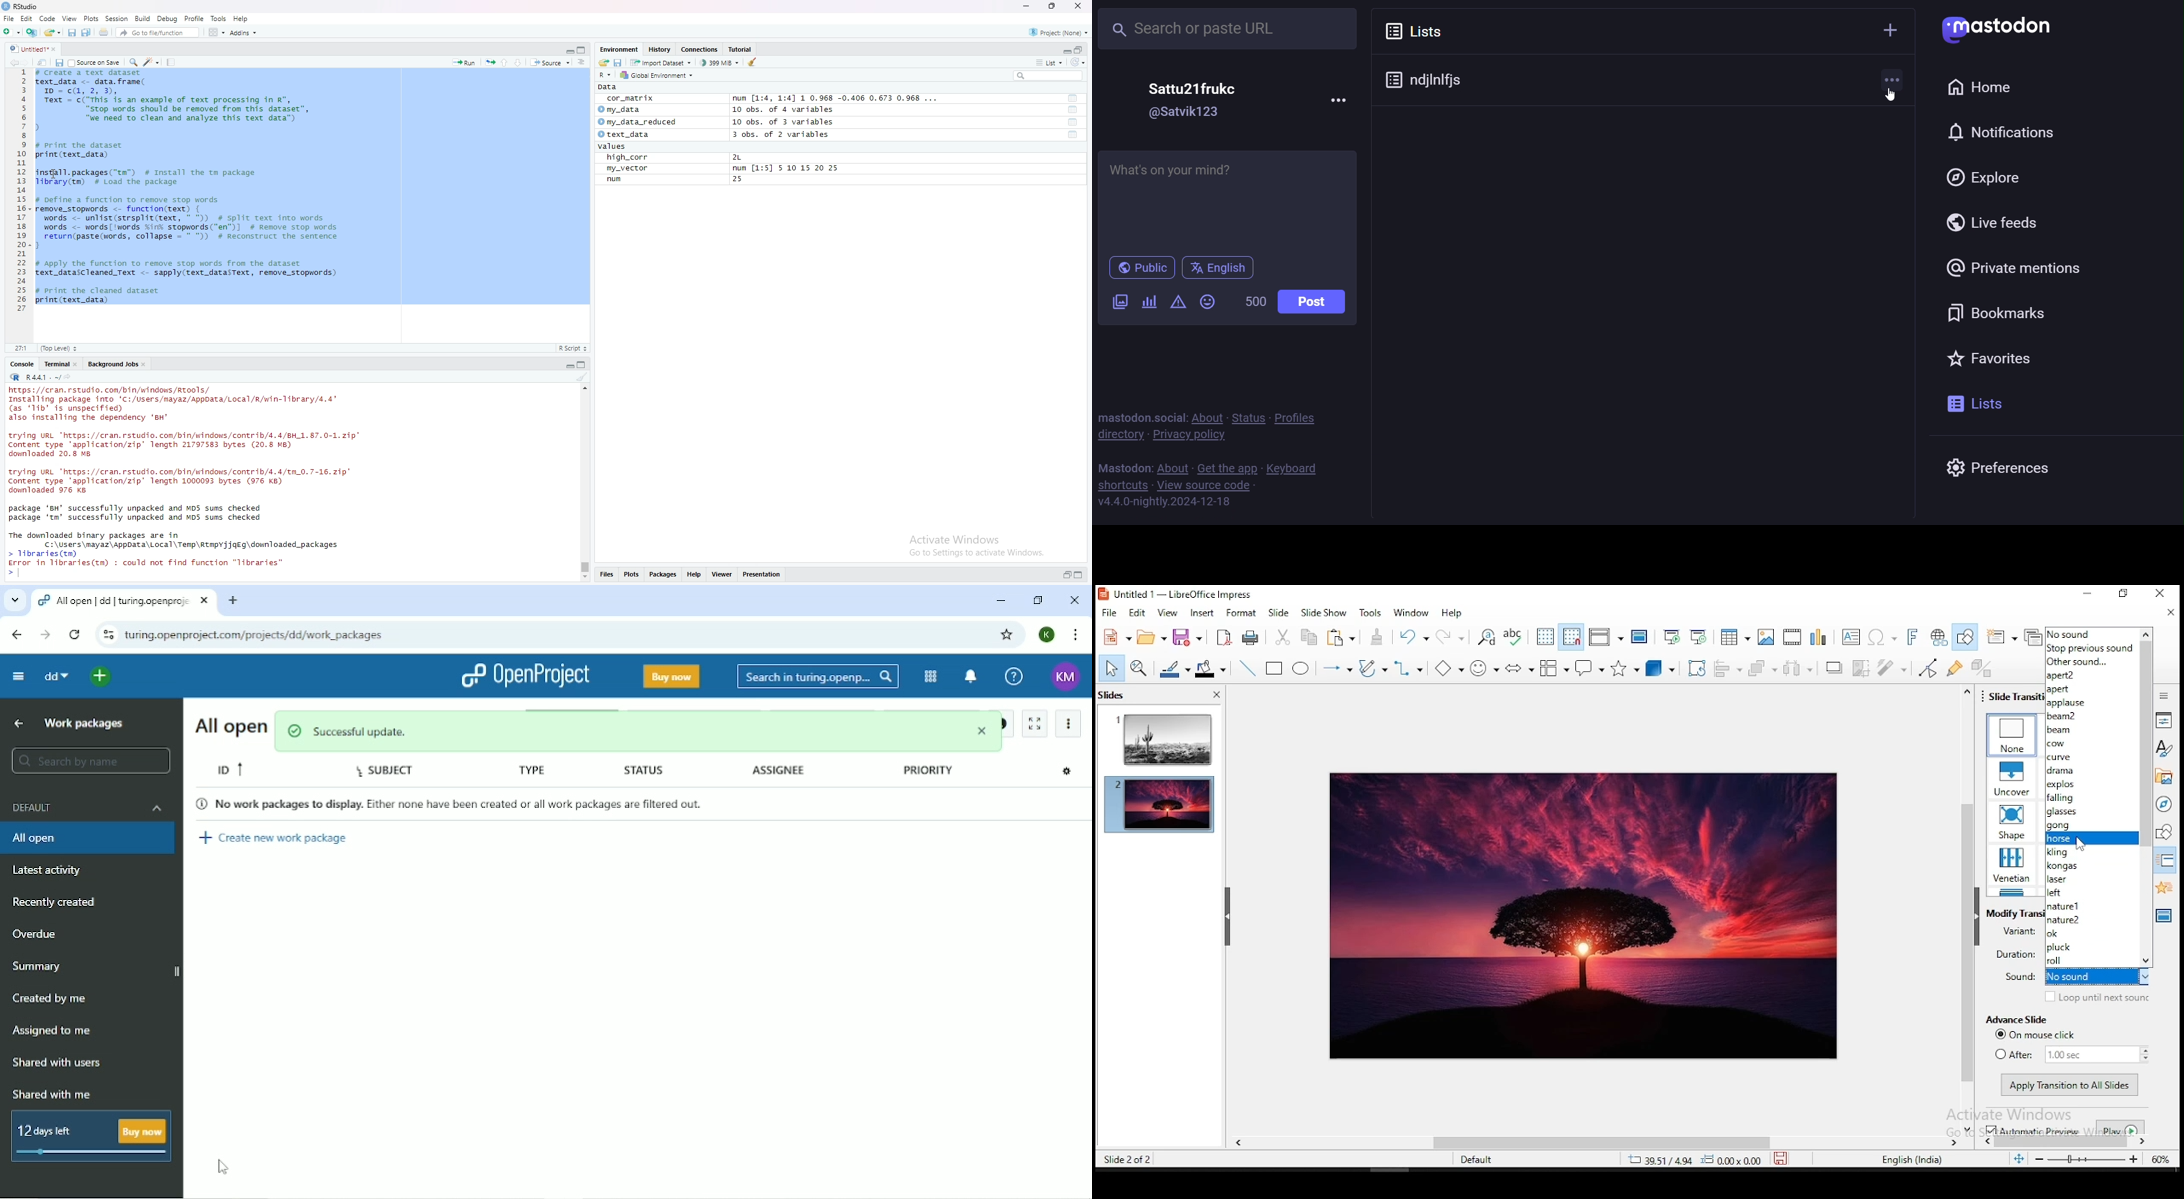 The width and height of the screenshot is (2184, 1204). What do you see at coordinates (838, 97) in the screenshot?
I see `num [1:4, 1:4] 1 0.968 -0.406 0.673 0.968 ...` at bounding box center [838, 97].